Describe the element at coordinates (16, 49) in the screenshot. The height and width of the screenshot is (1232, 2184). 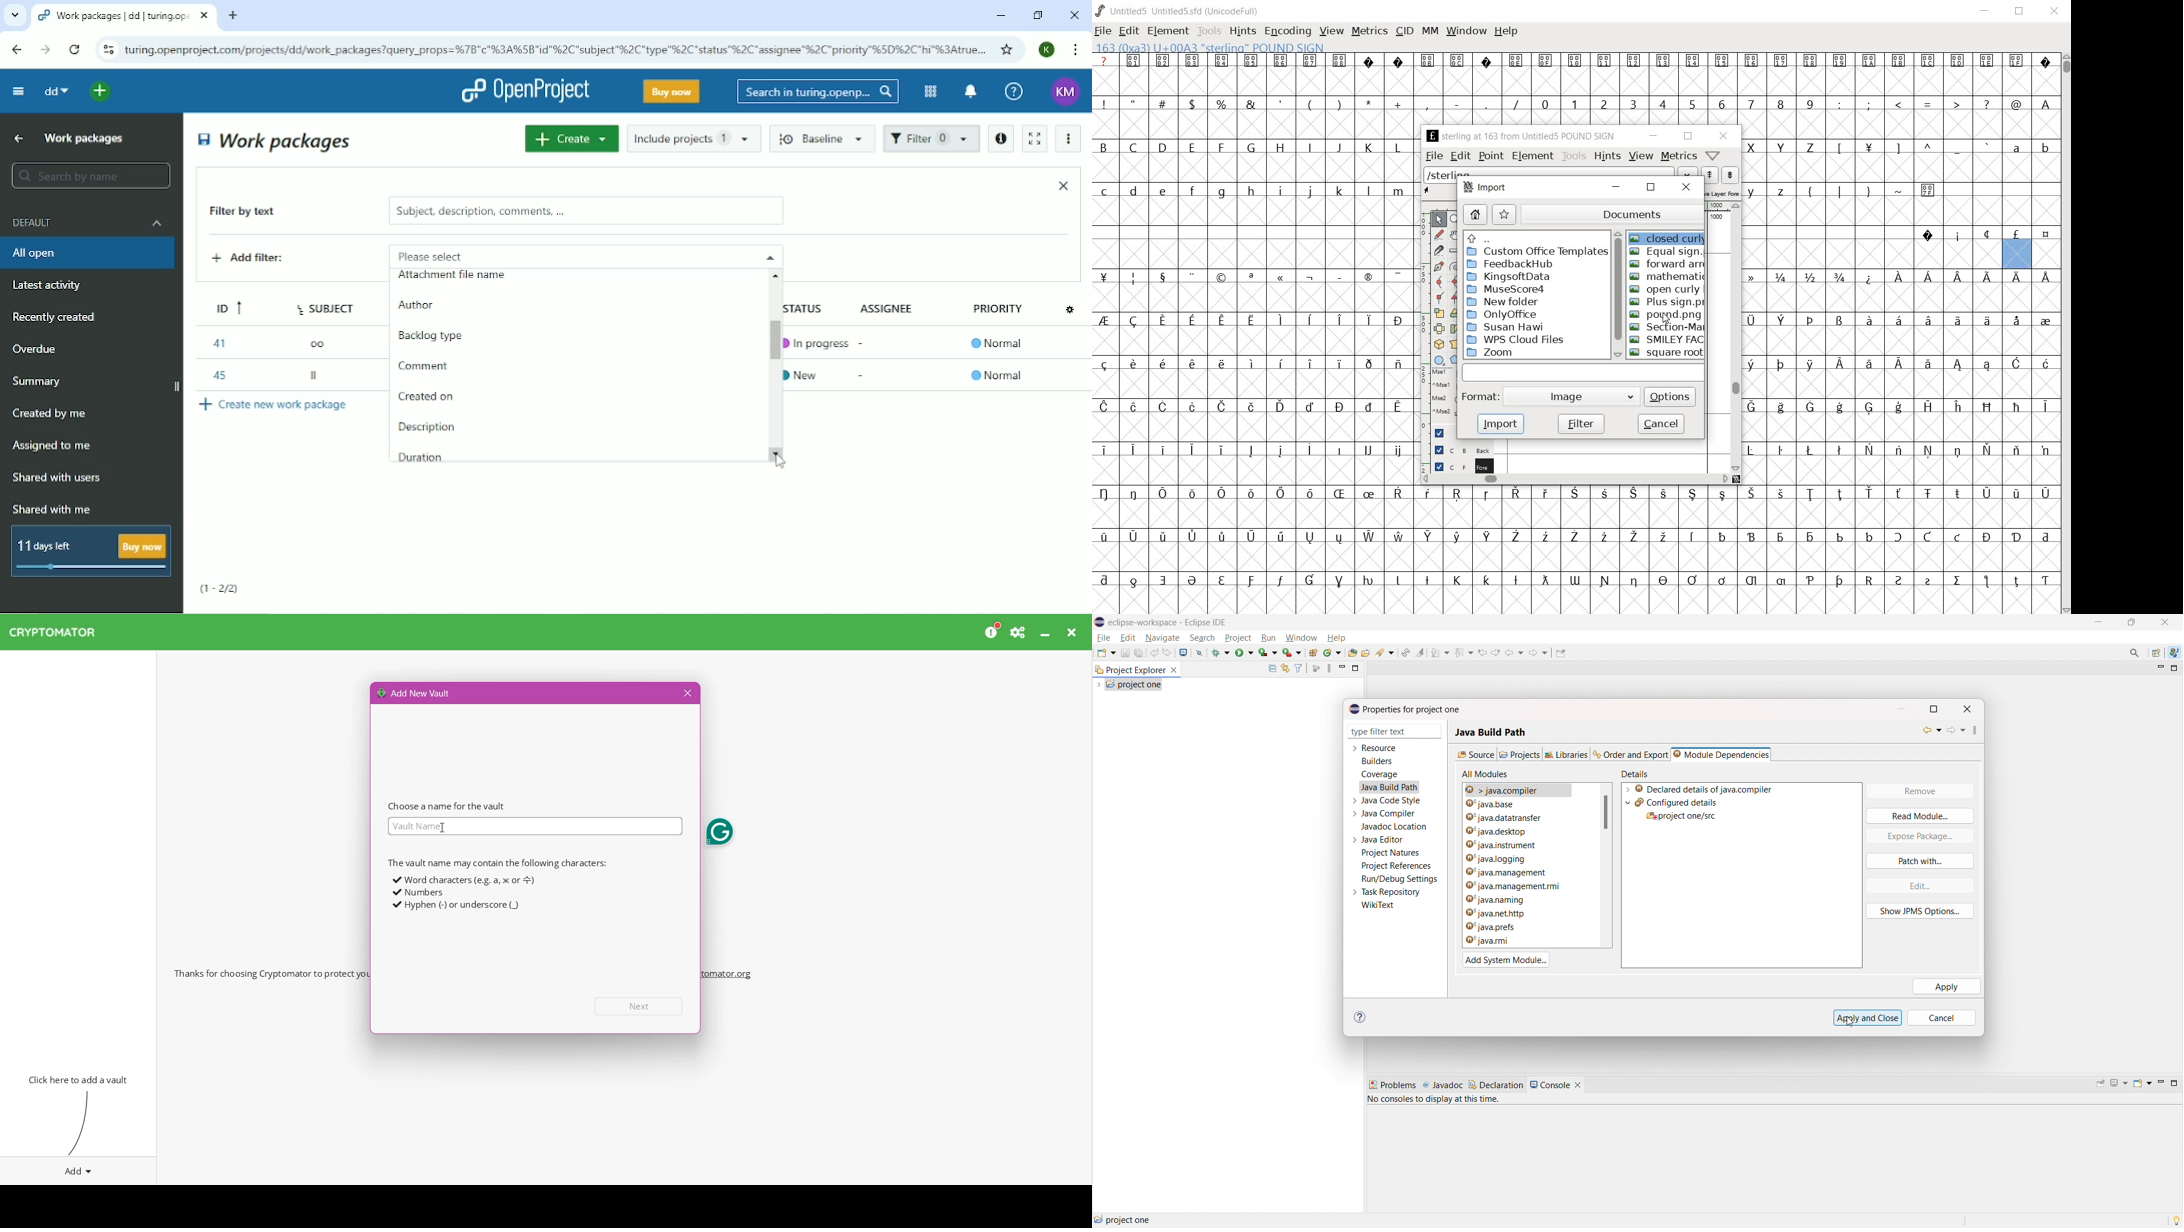
I see `Back` at that location.